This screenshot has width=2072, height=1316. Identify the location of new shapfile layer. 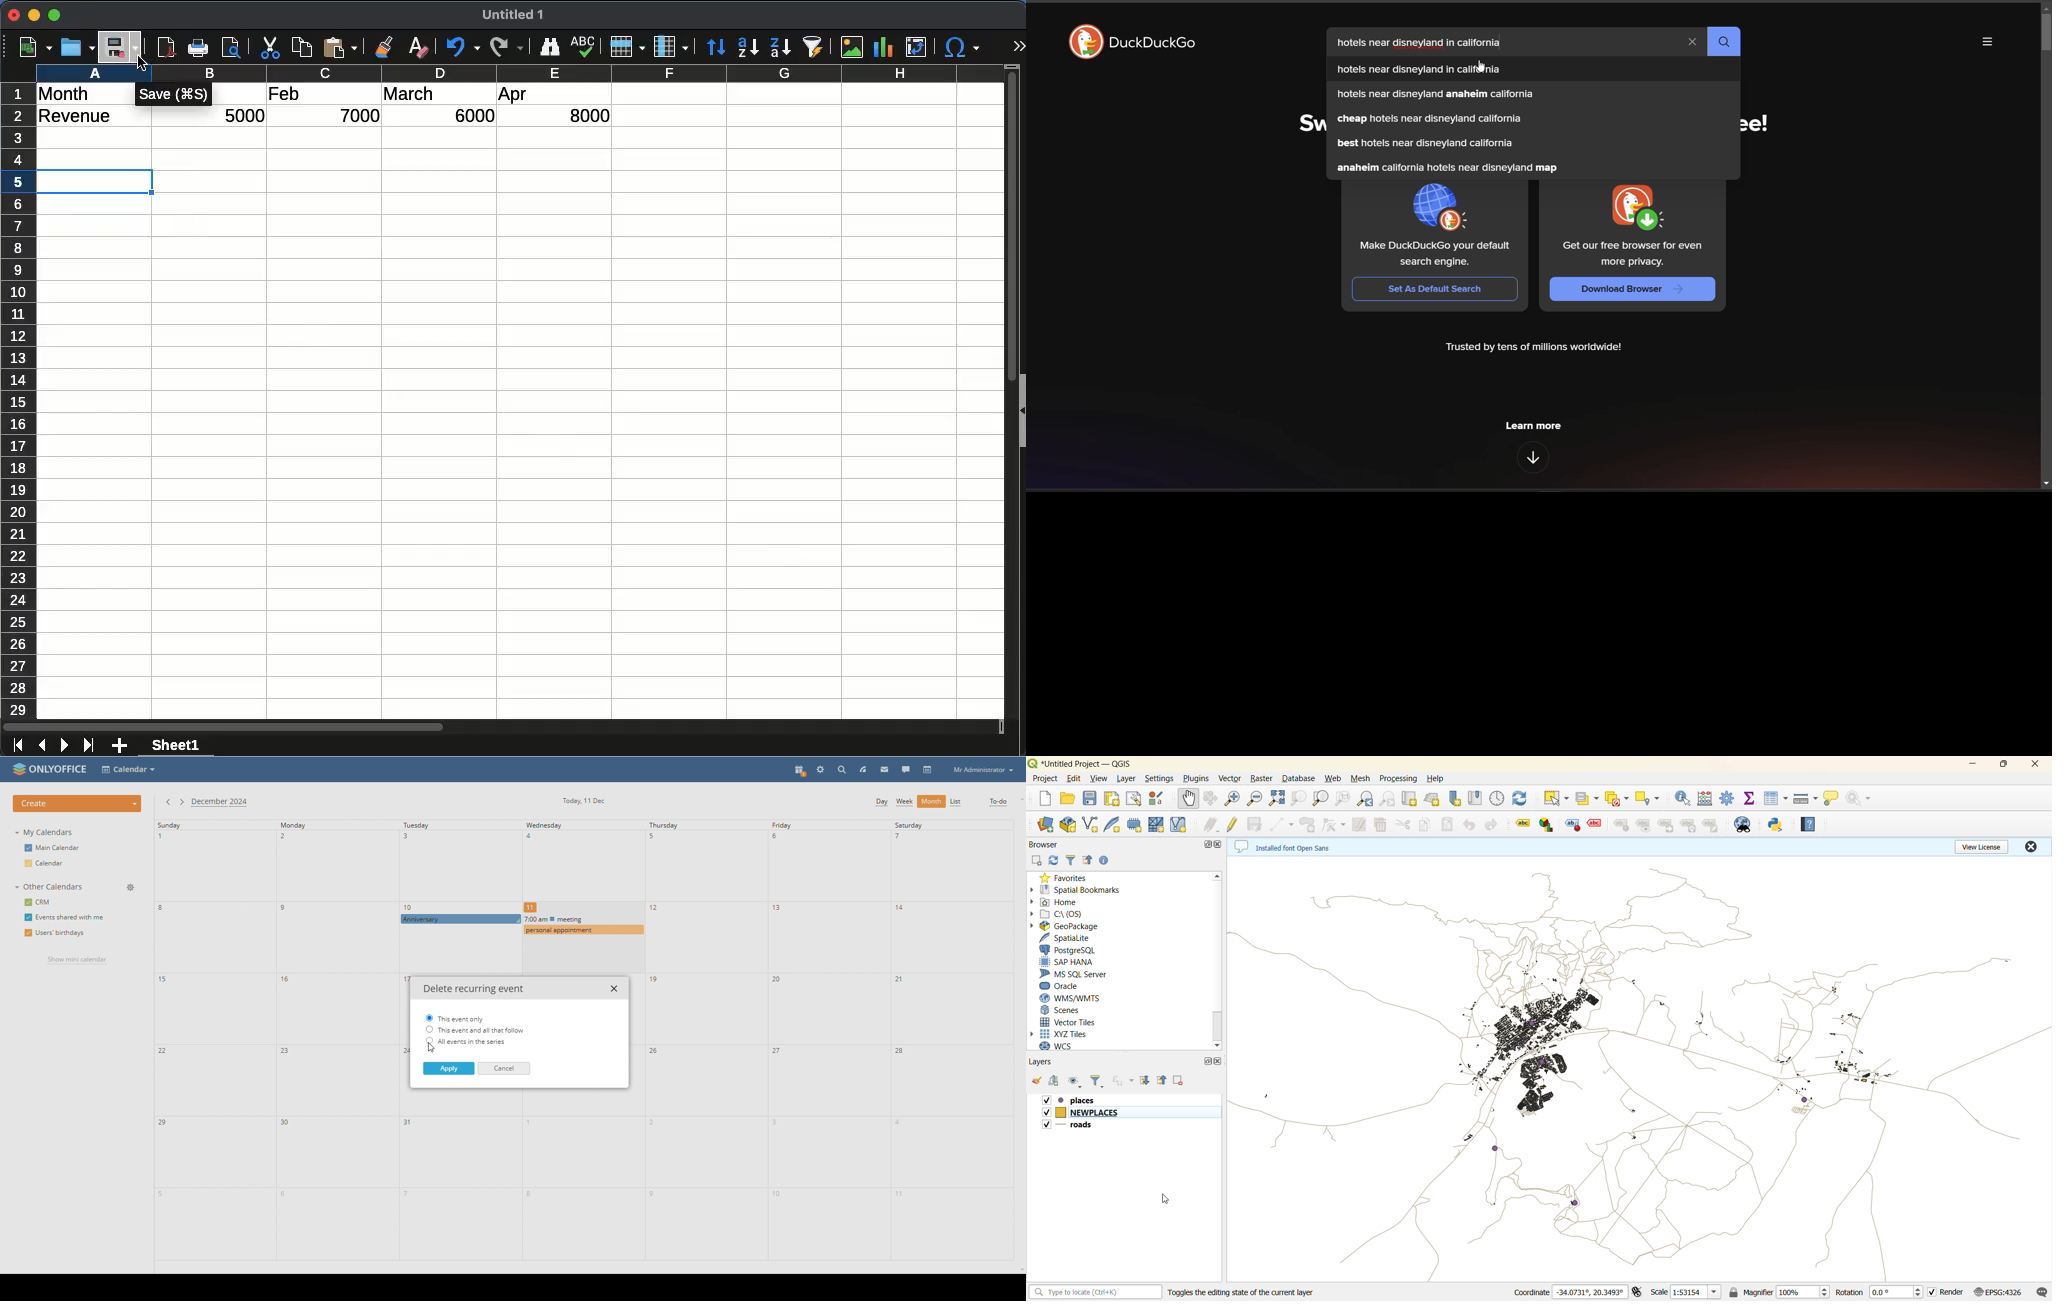
(1090, 826).